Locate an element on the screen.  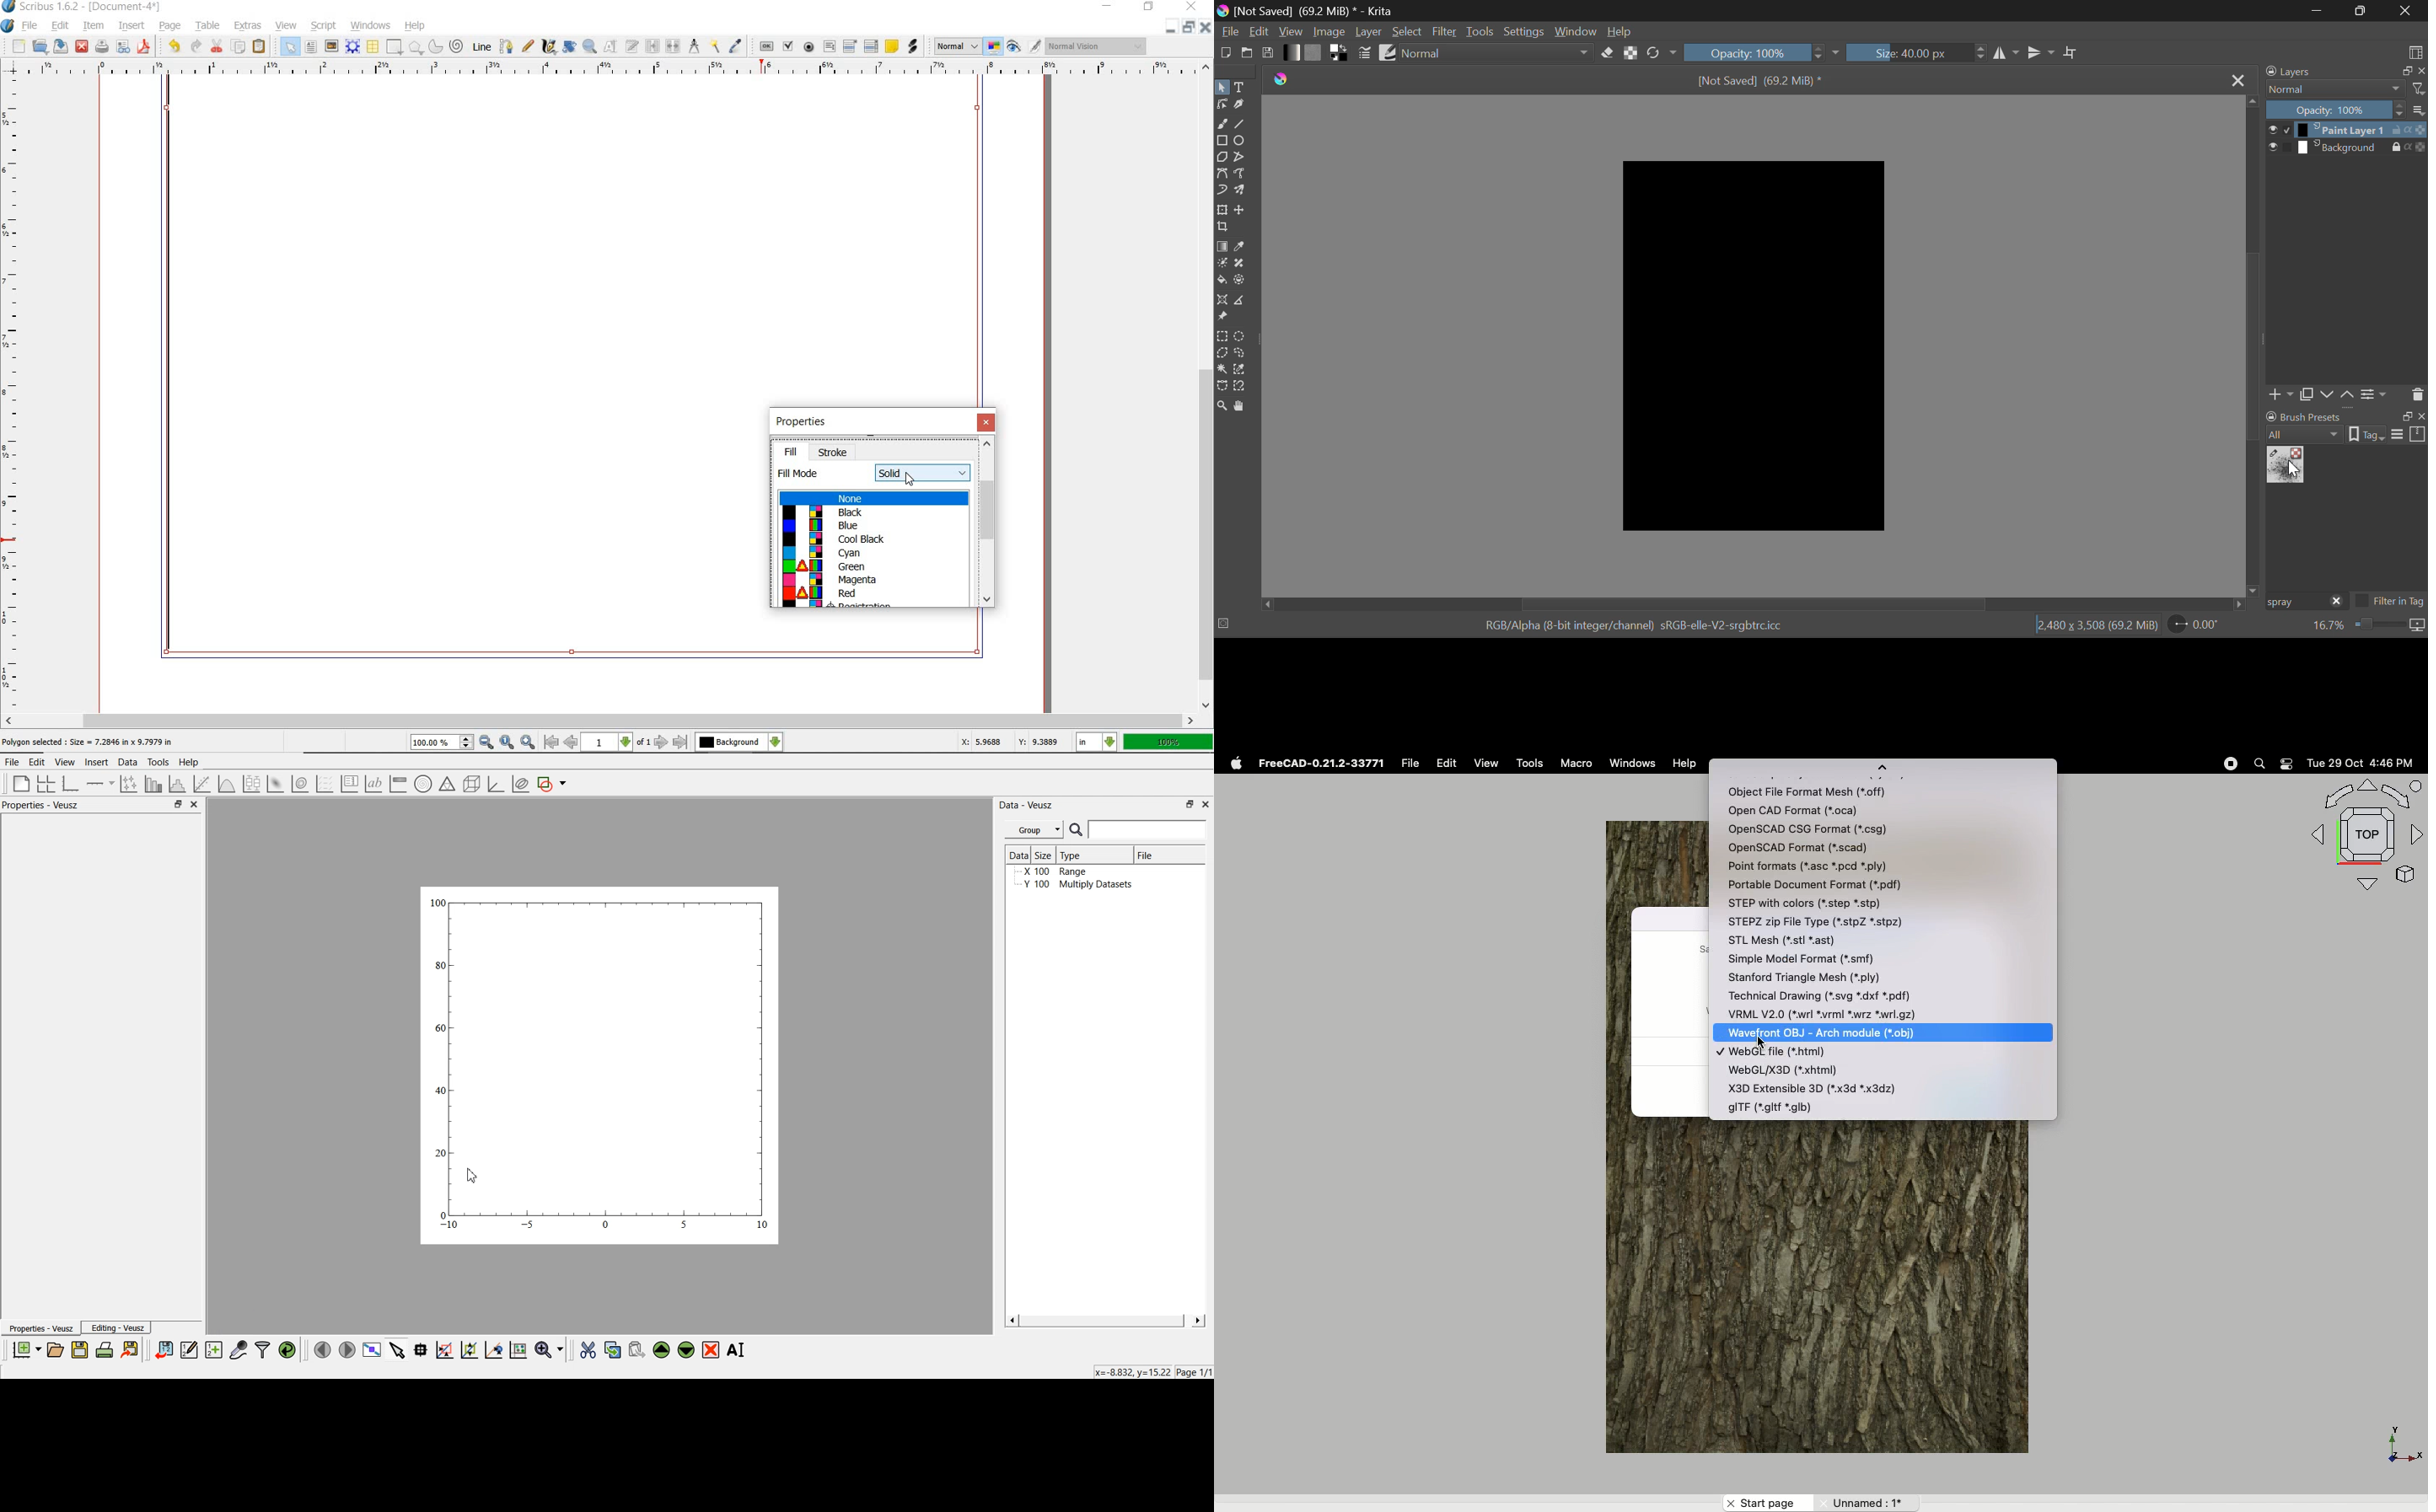
ruler is located at coordinates (13, 397).